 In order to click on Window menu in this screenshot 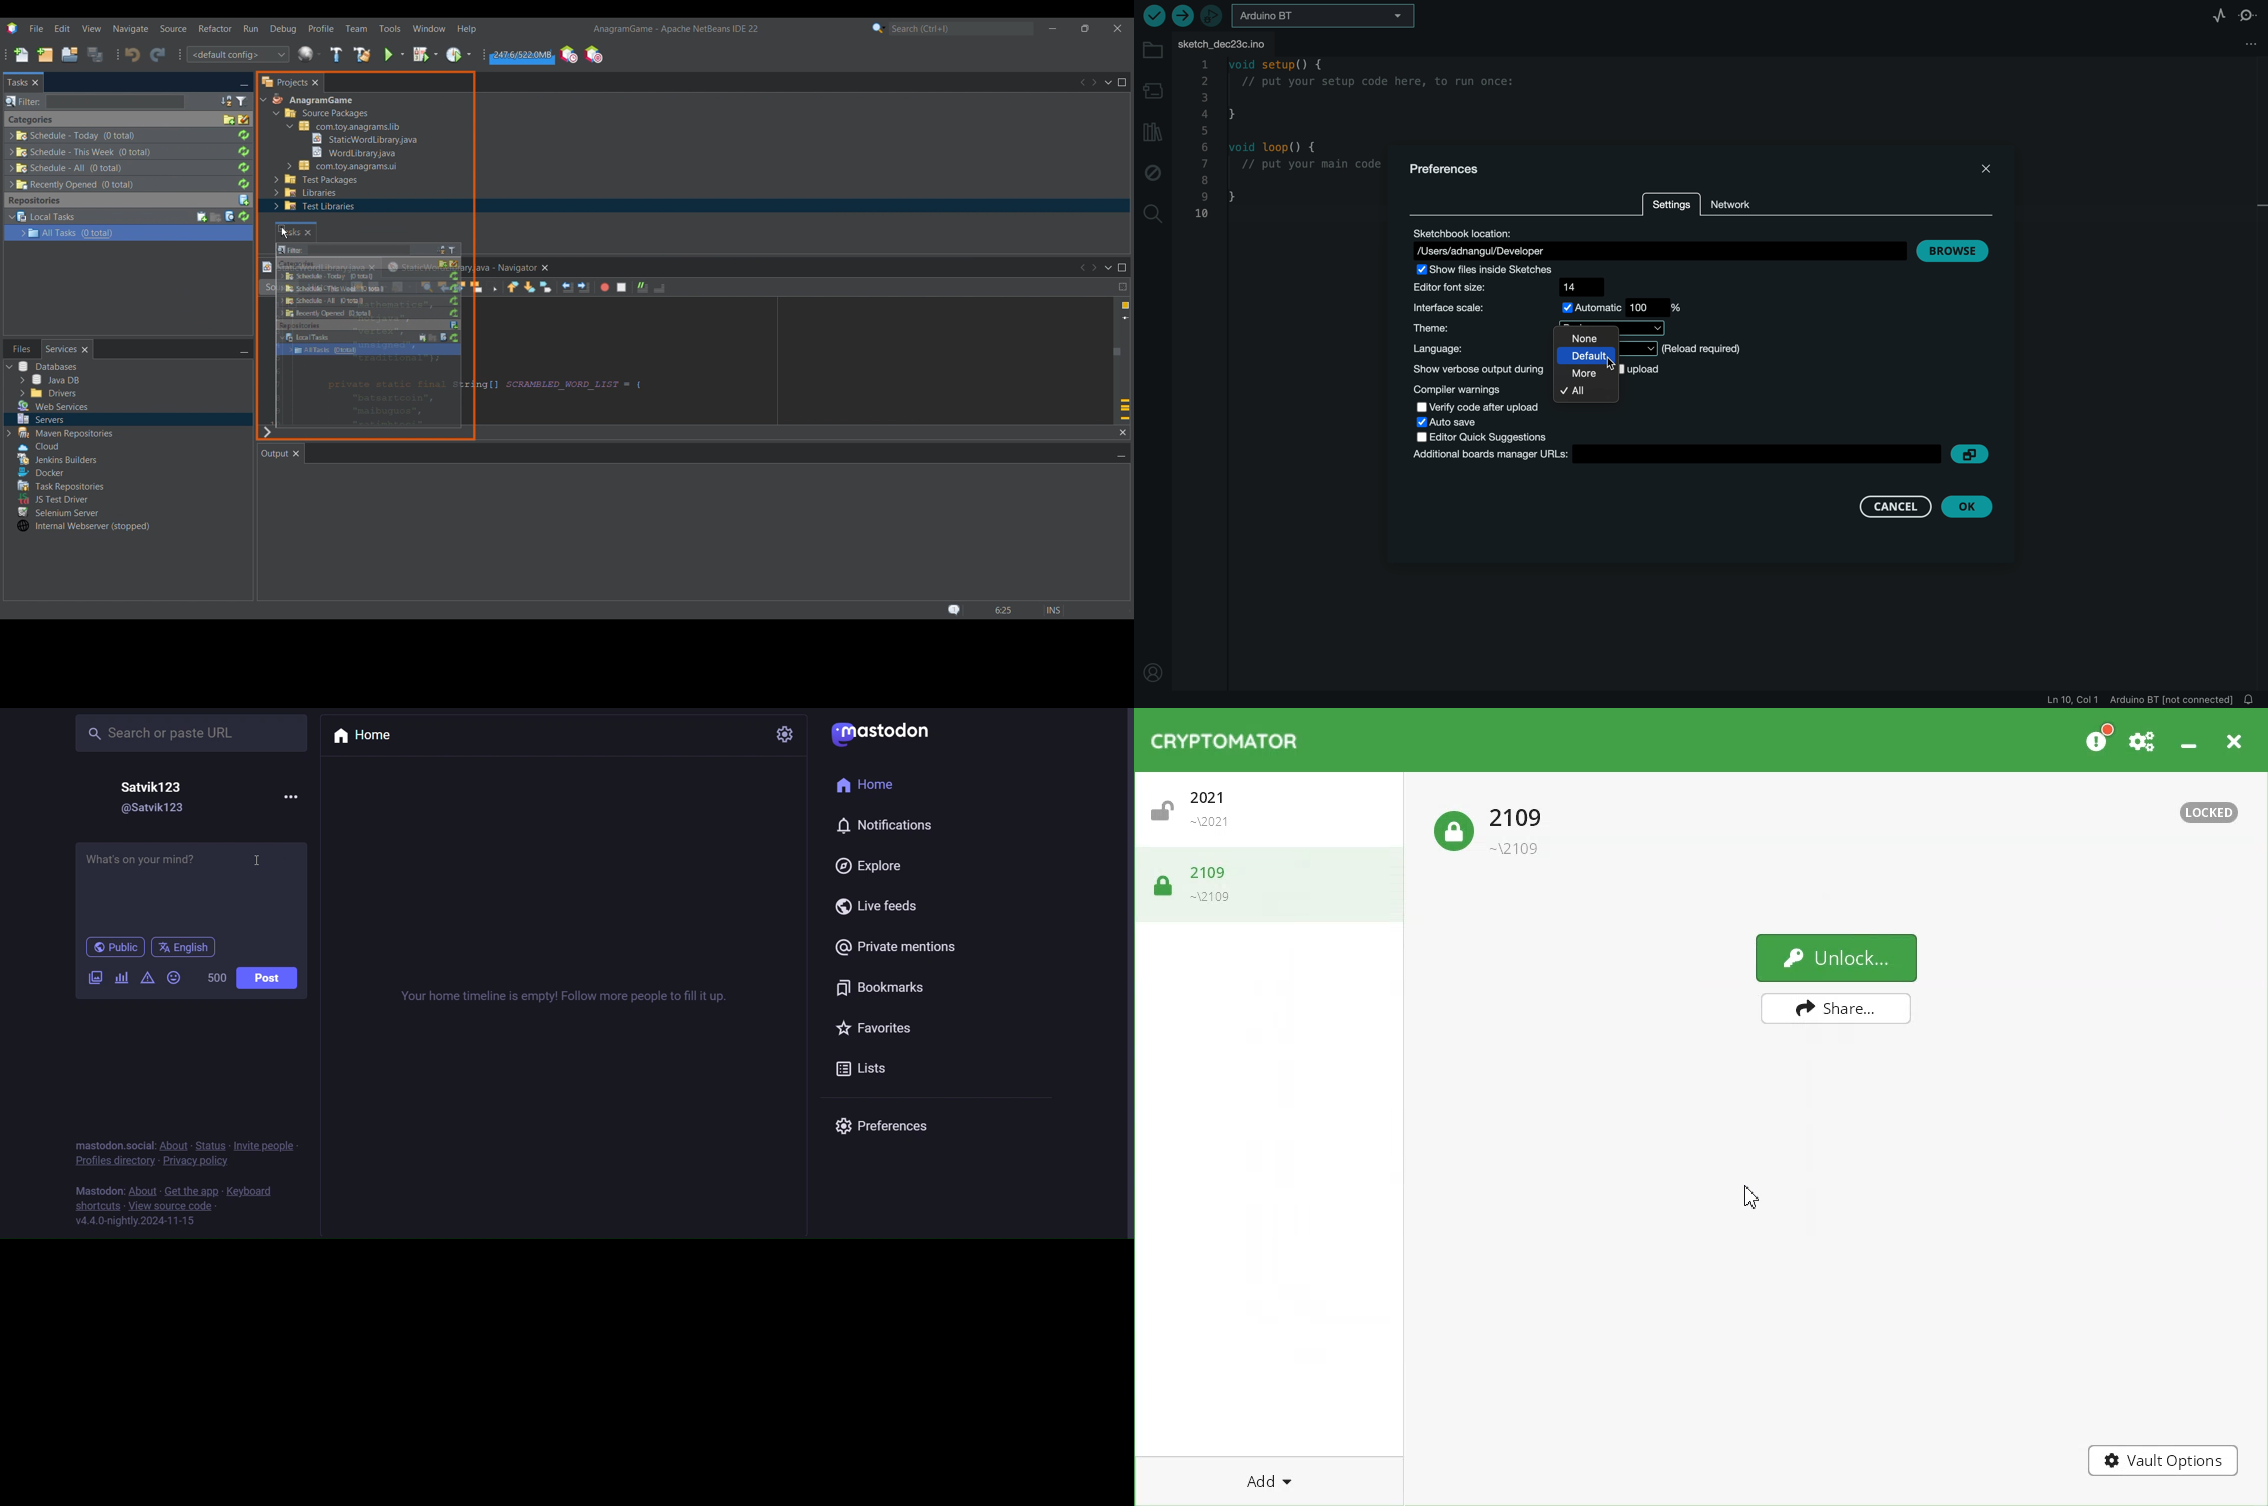, I will do `click(429, 28)`.